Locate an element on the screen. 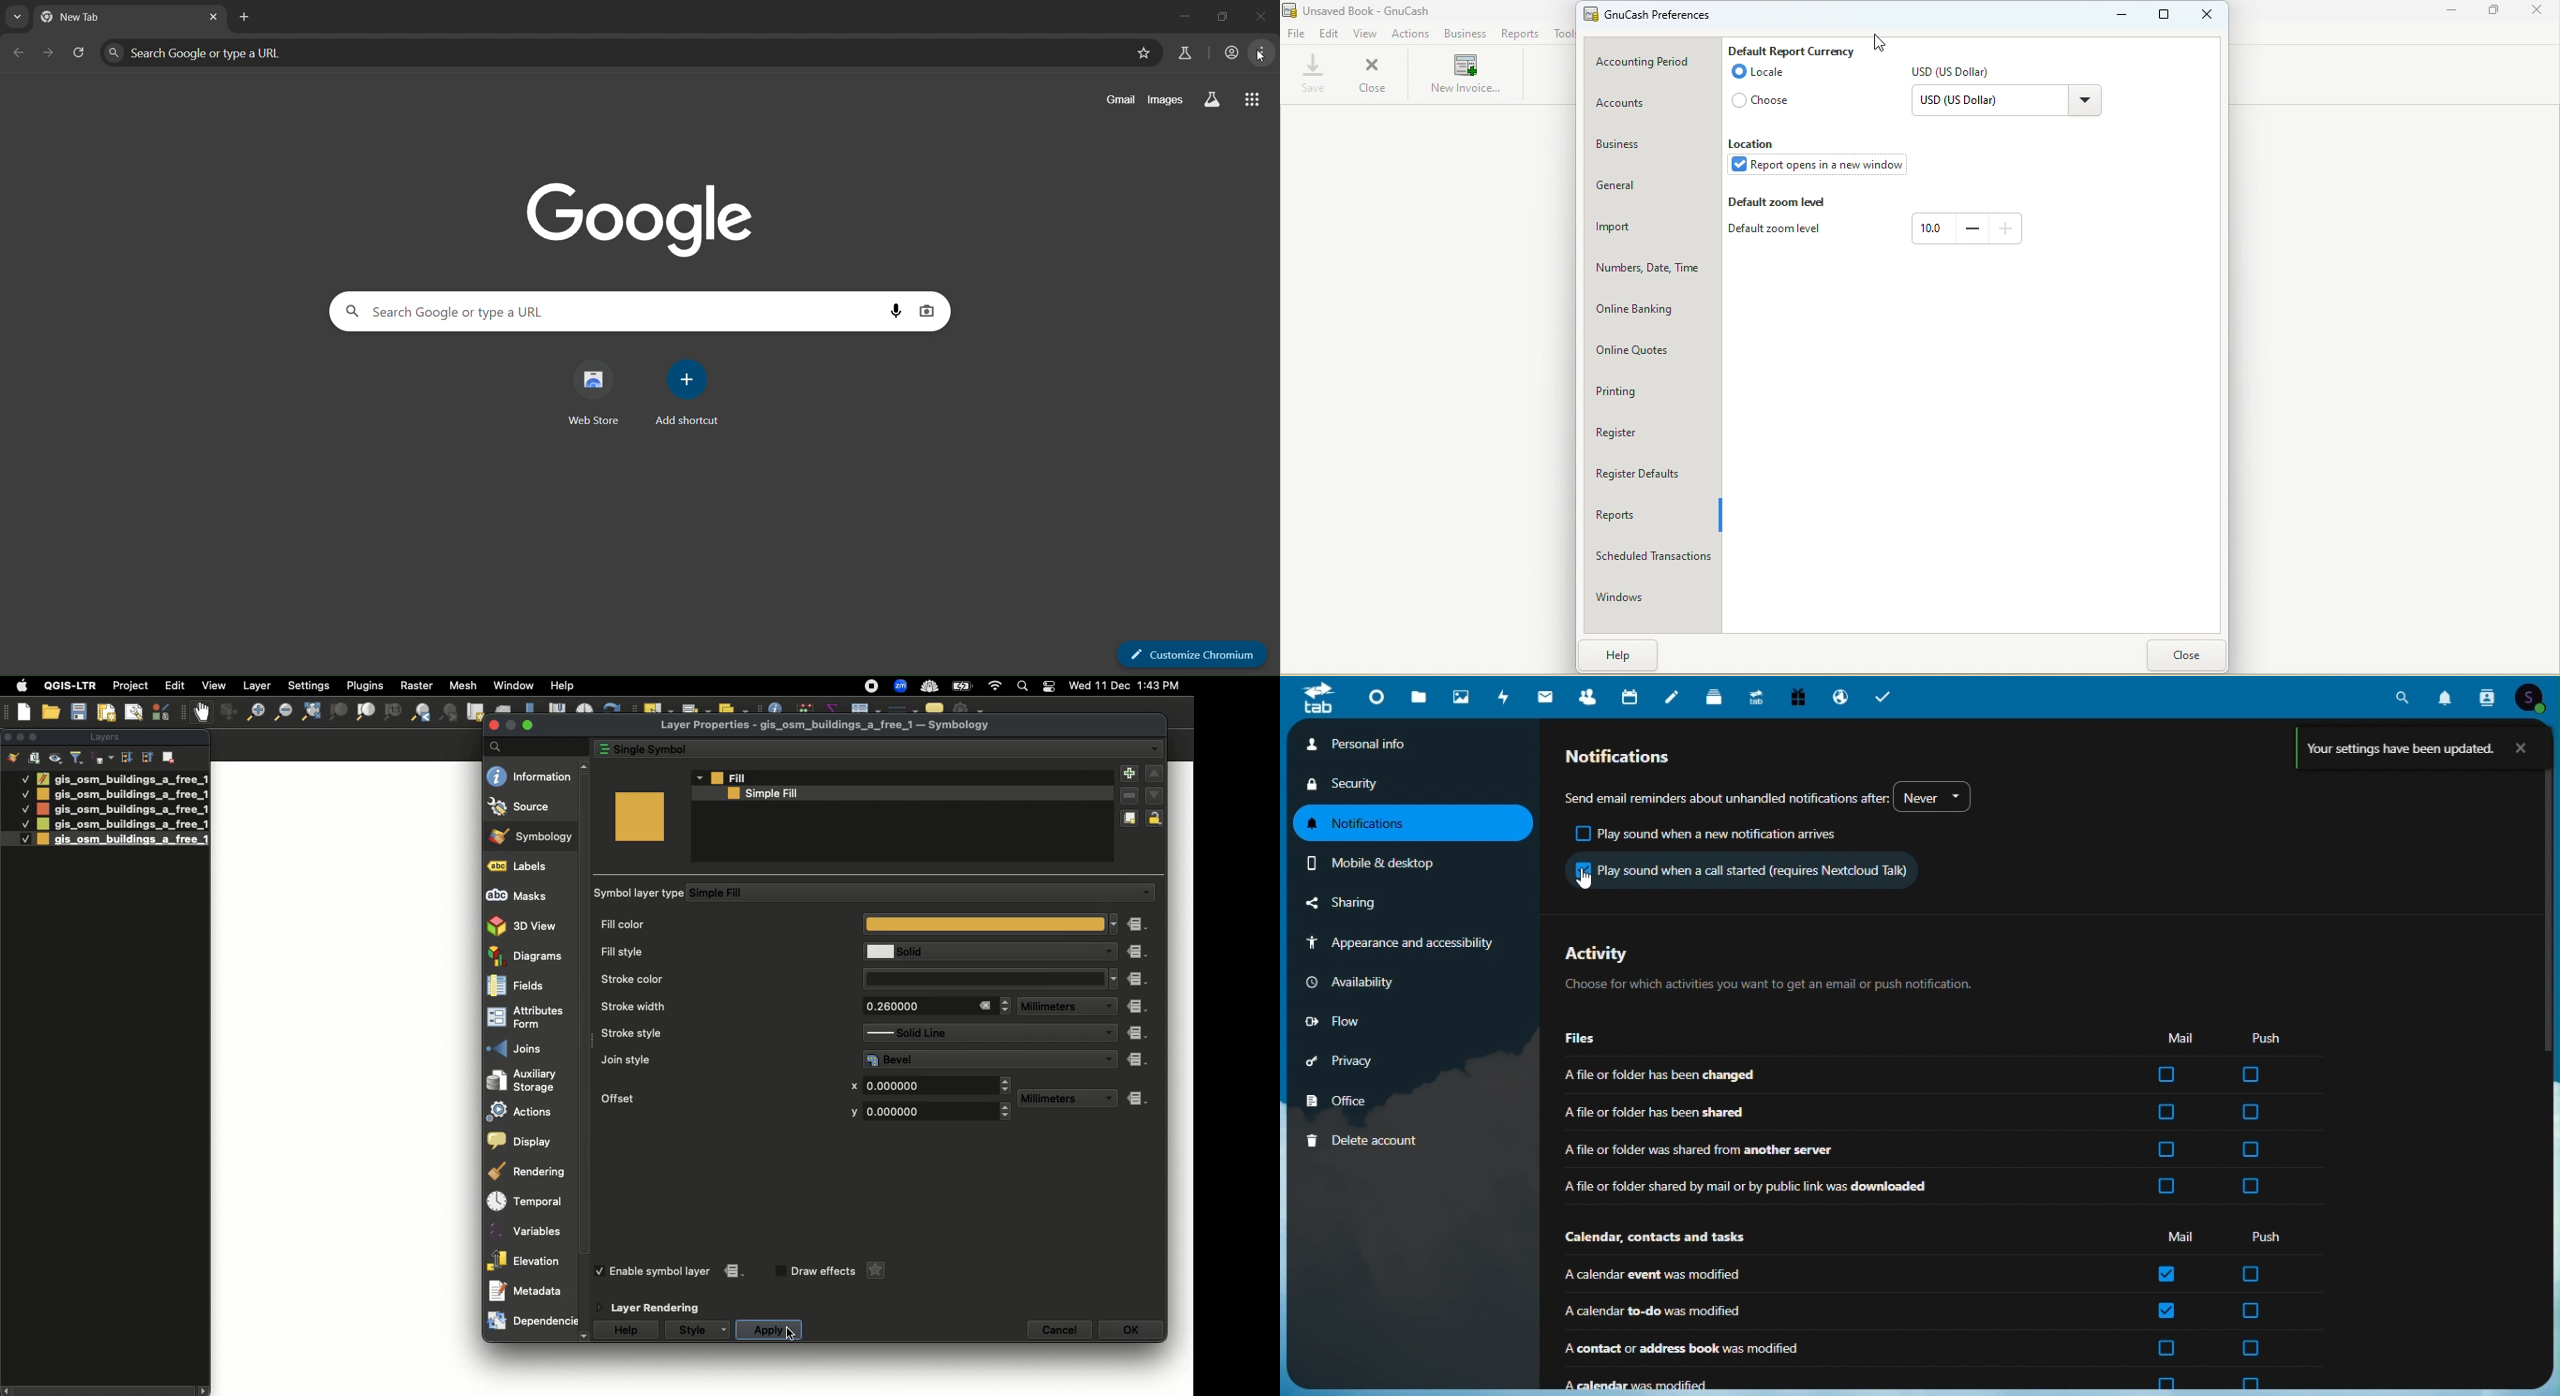 The height and width of the screenshot is (1400, 2576). Help is located at coordinates (628, 1330).